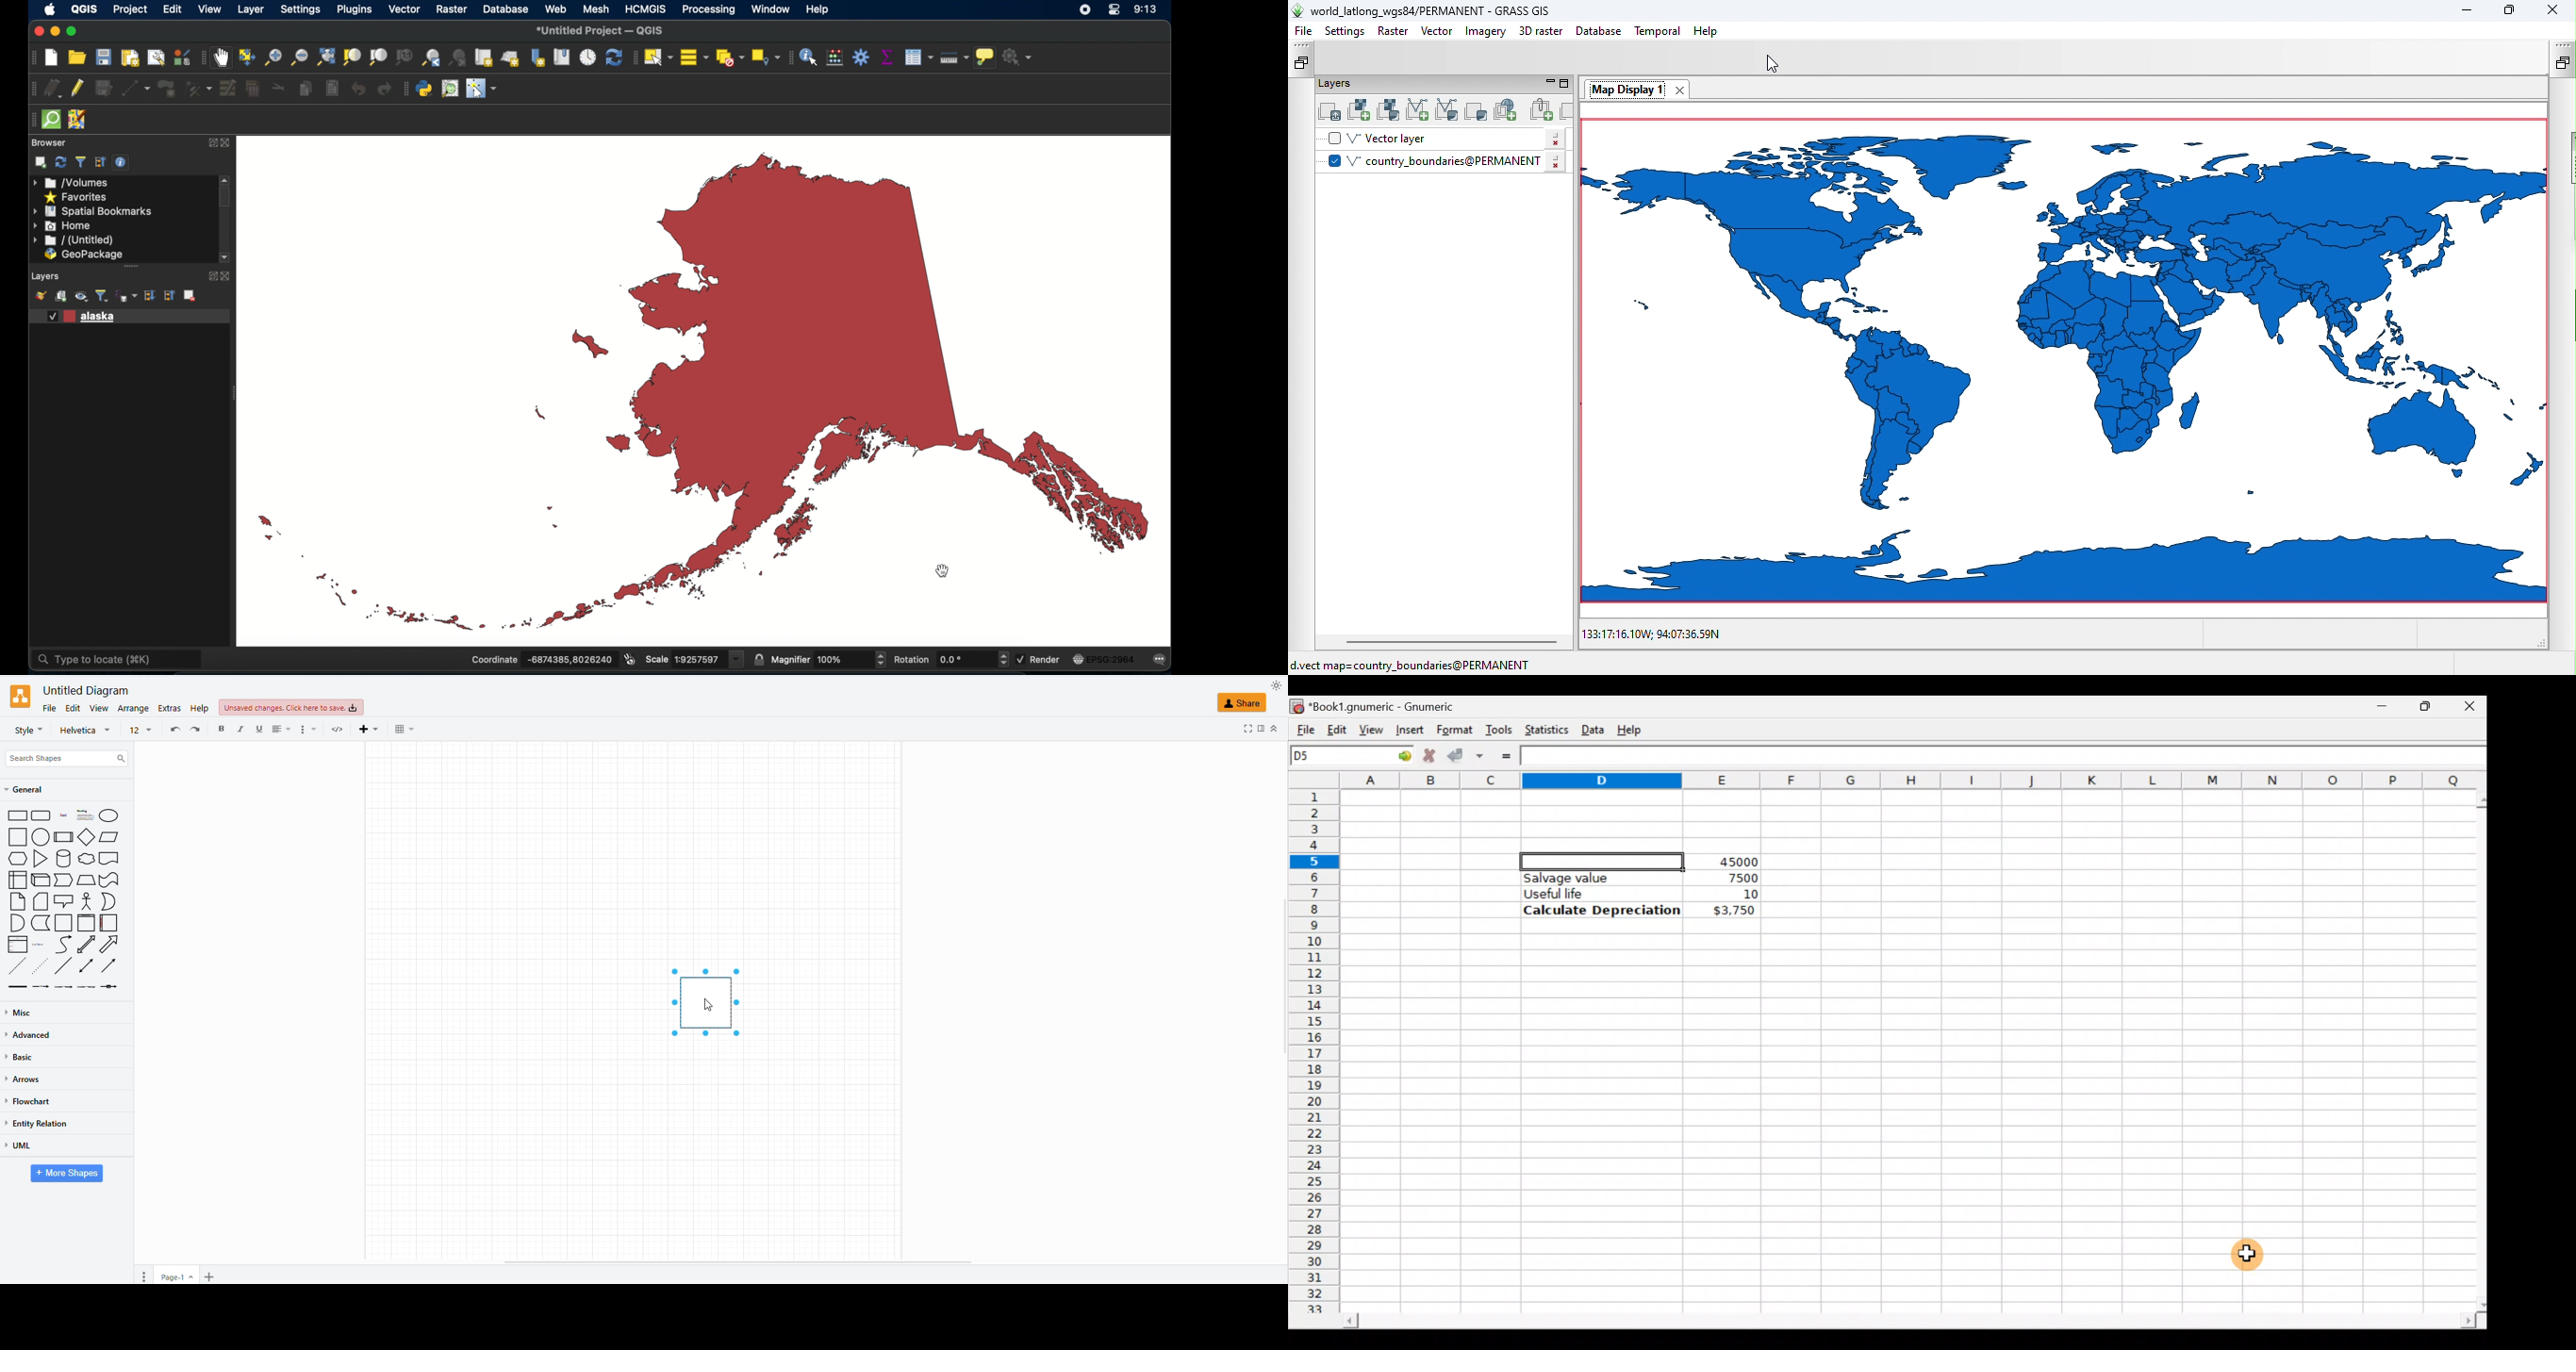  I want to click on messages, so click(1163, 660).